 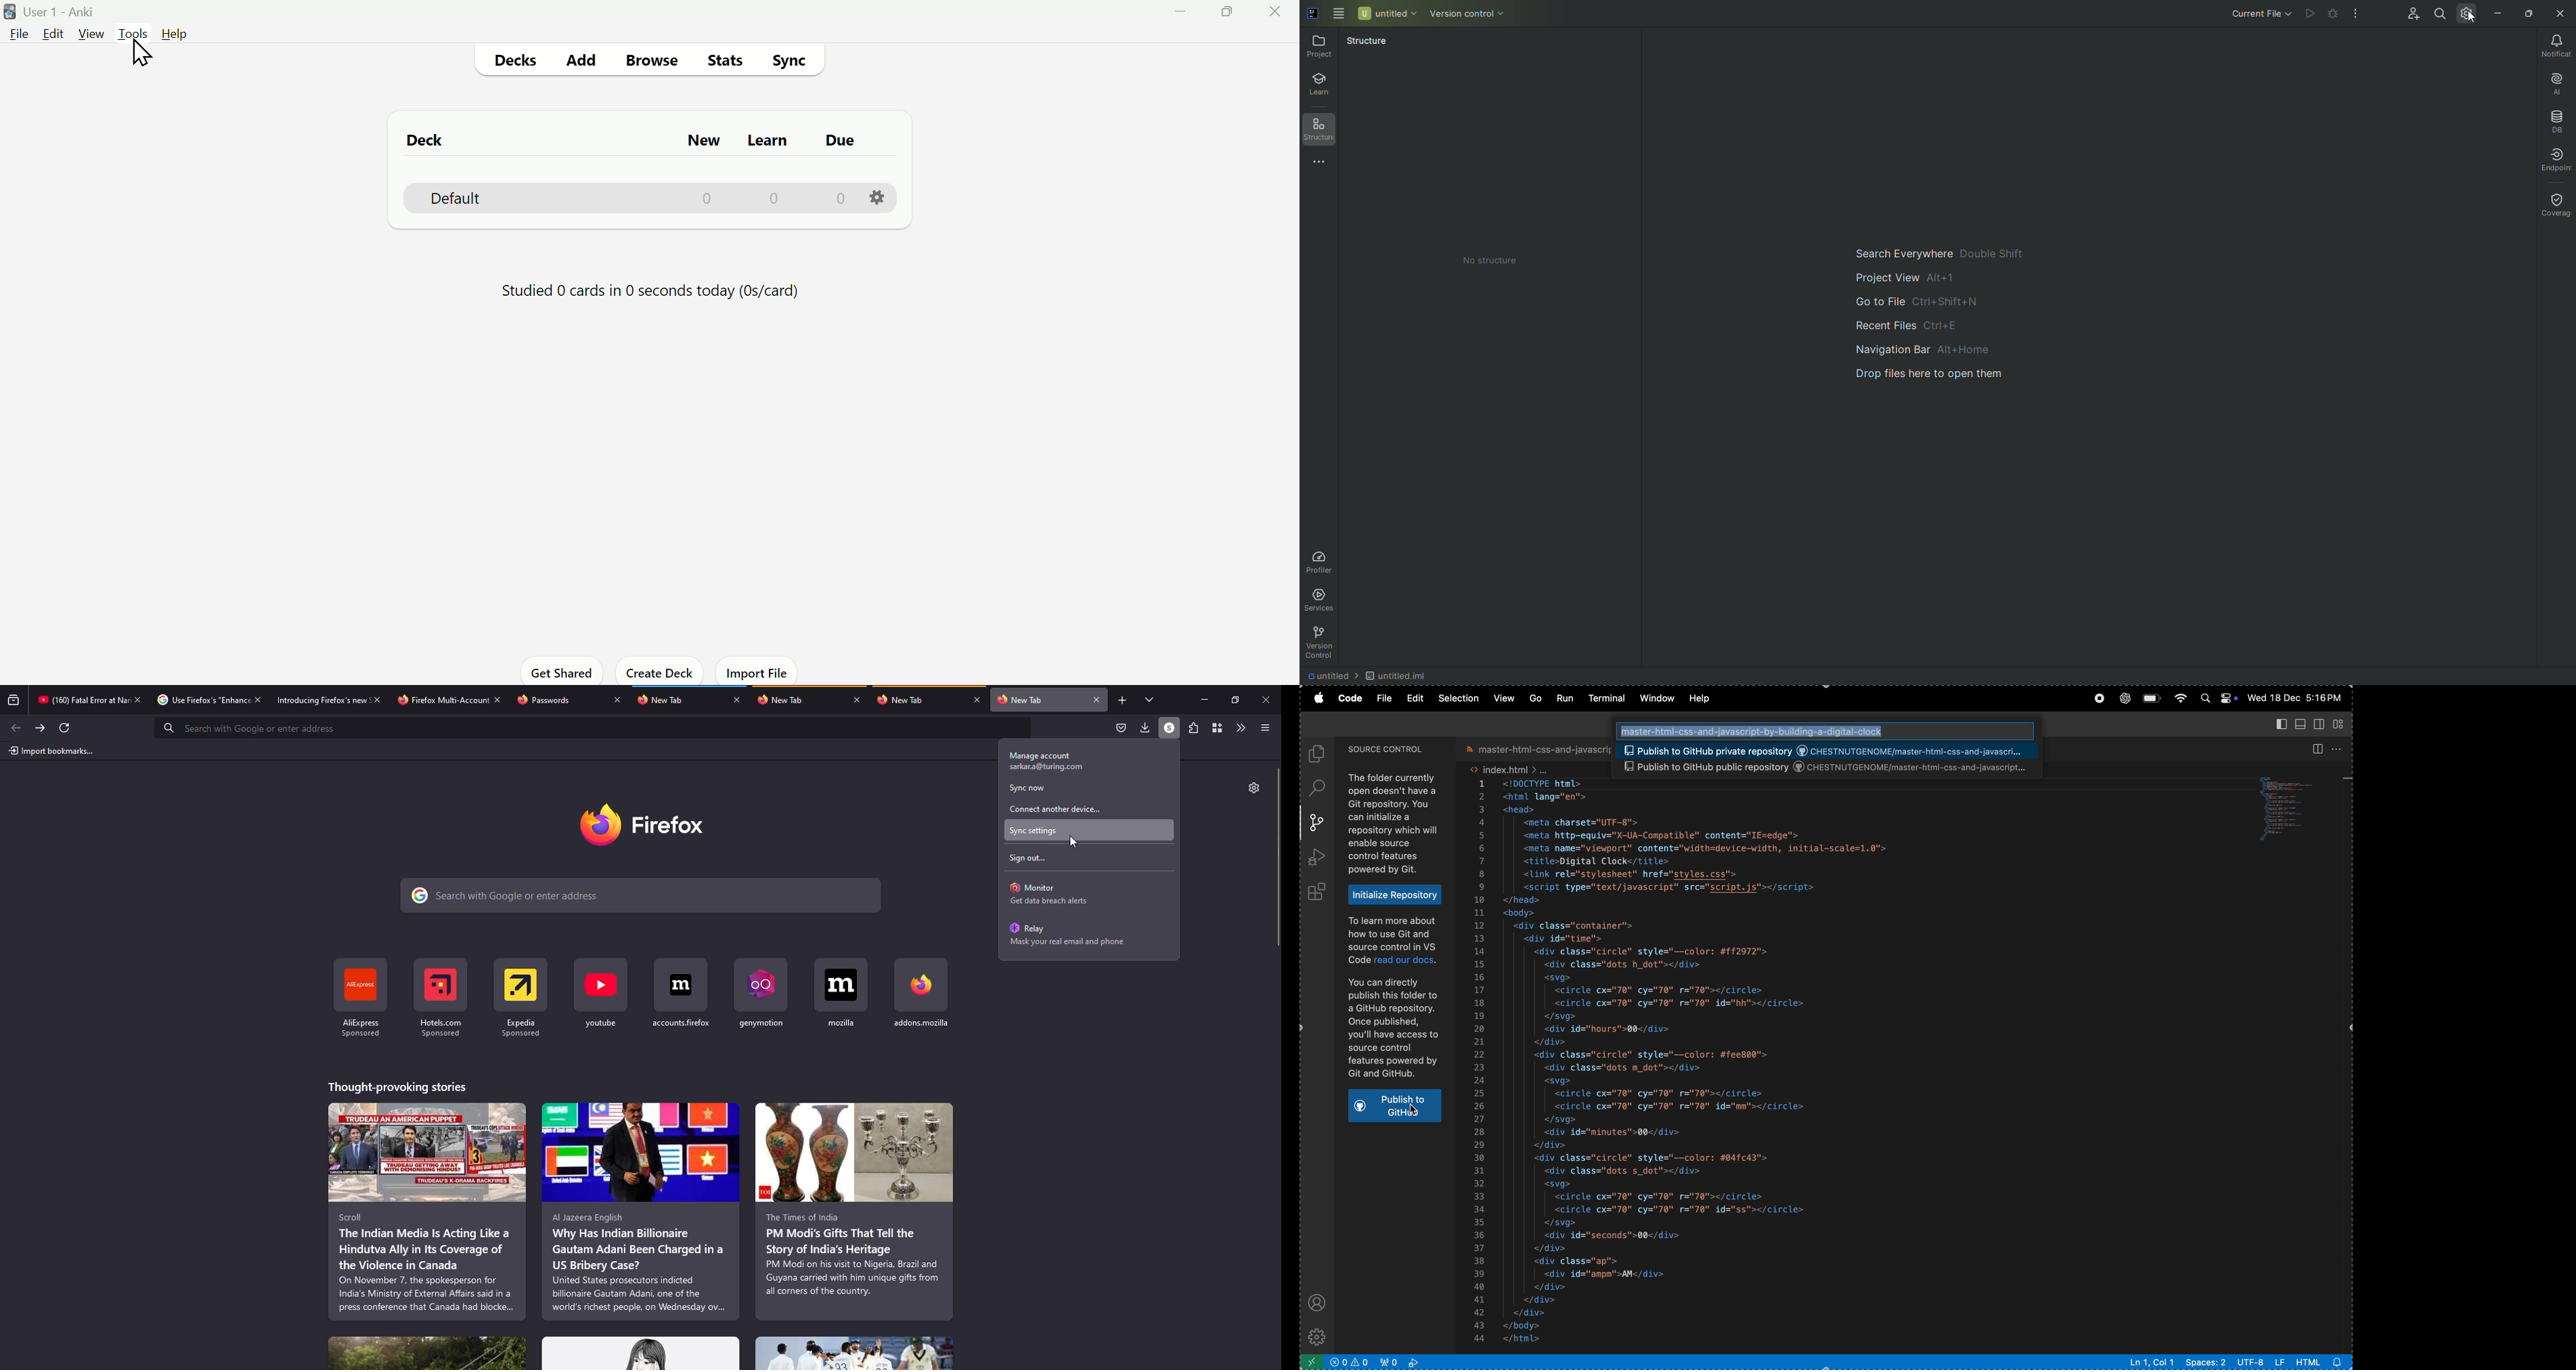 What do you see at coordinates (15, 728) in the screenshot?
I see `` at bounding box center [15, 728].